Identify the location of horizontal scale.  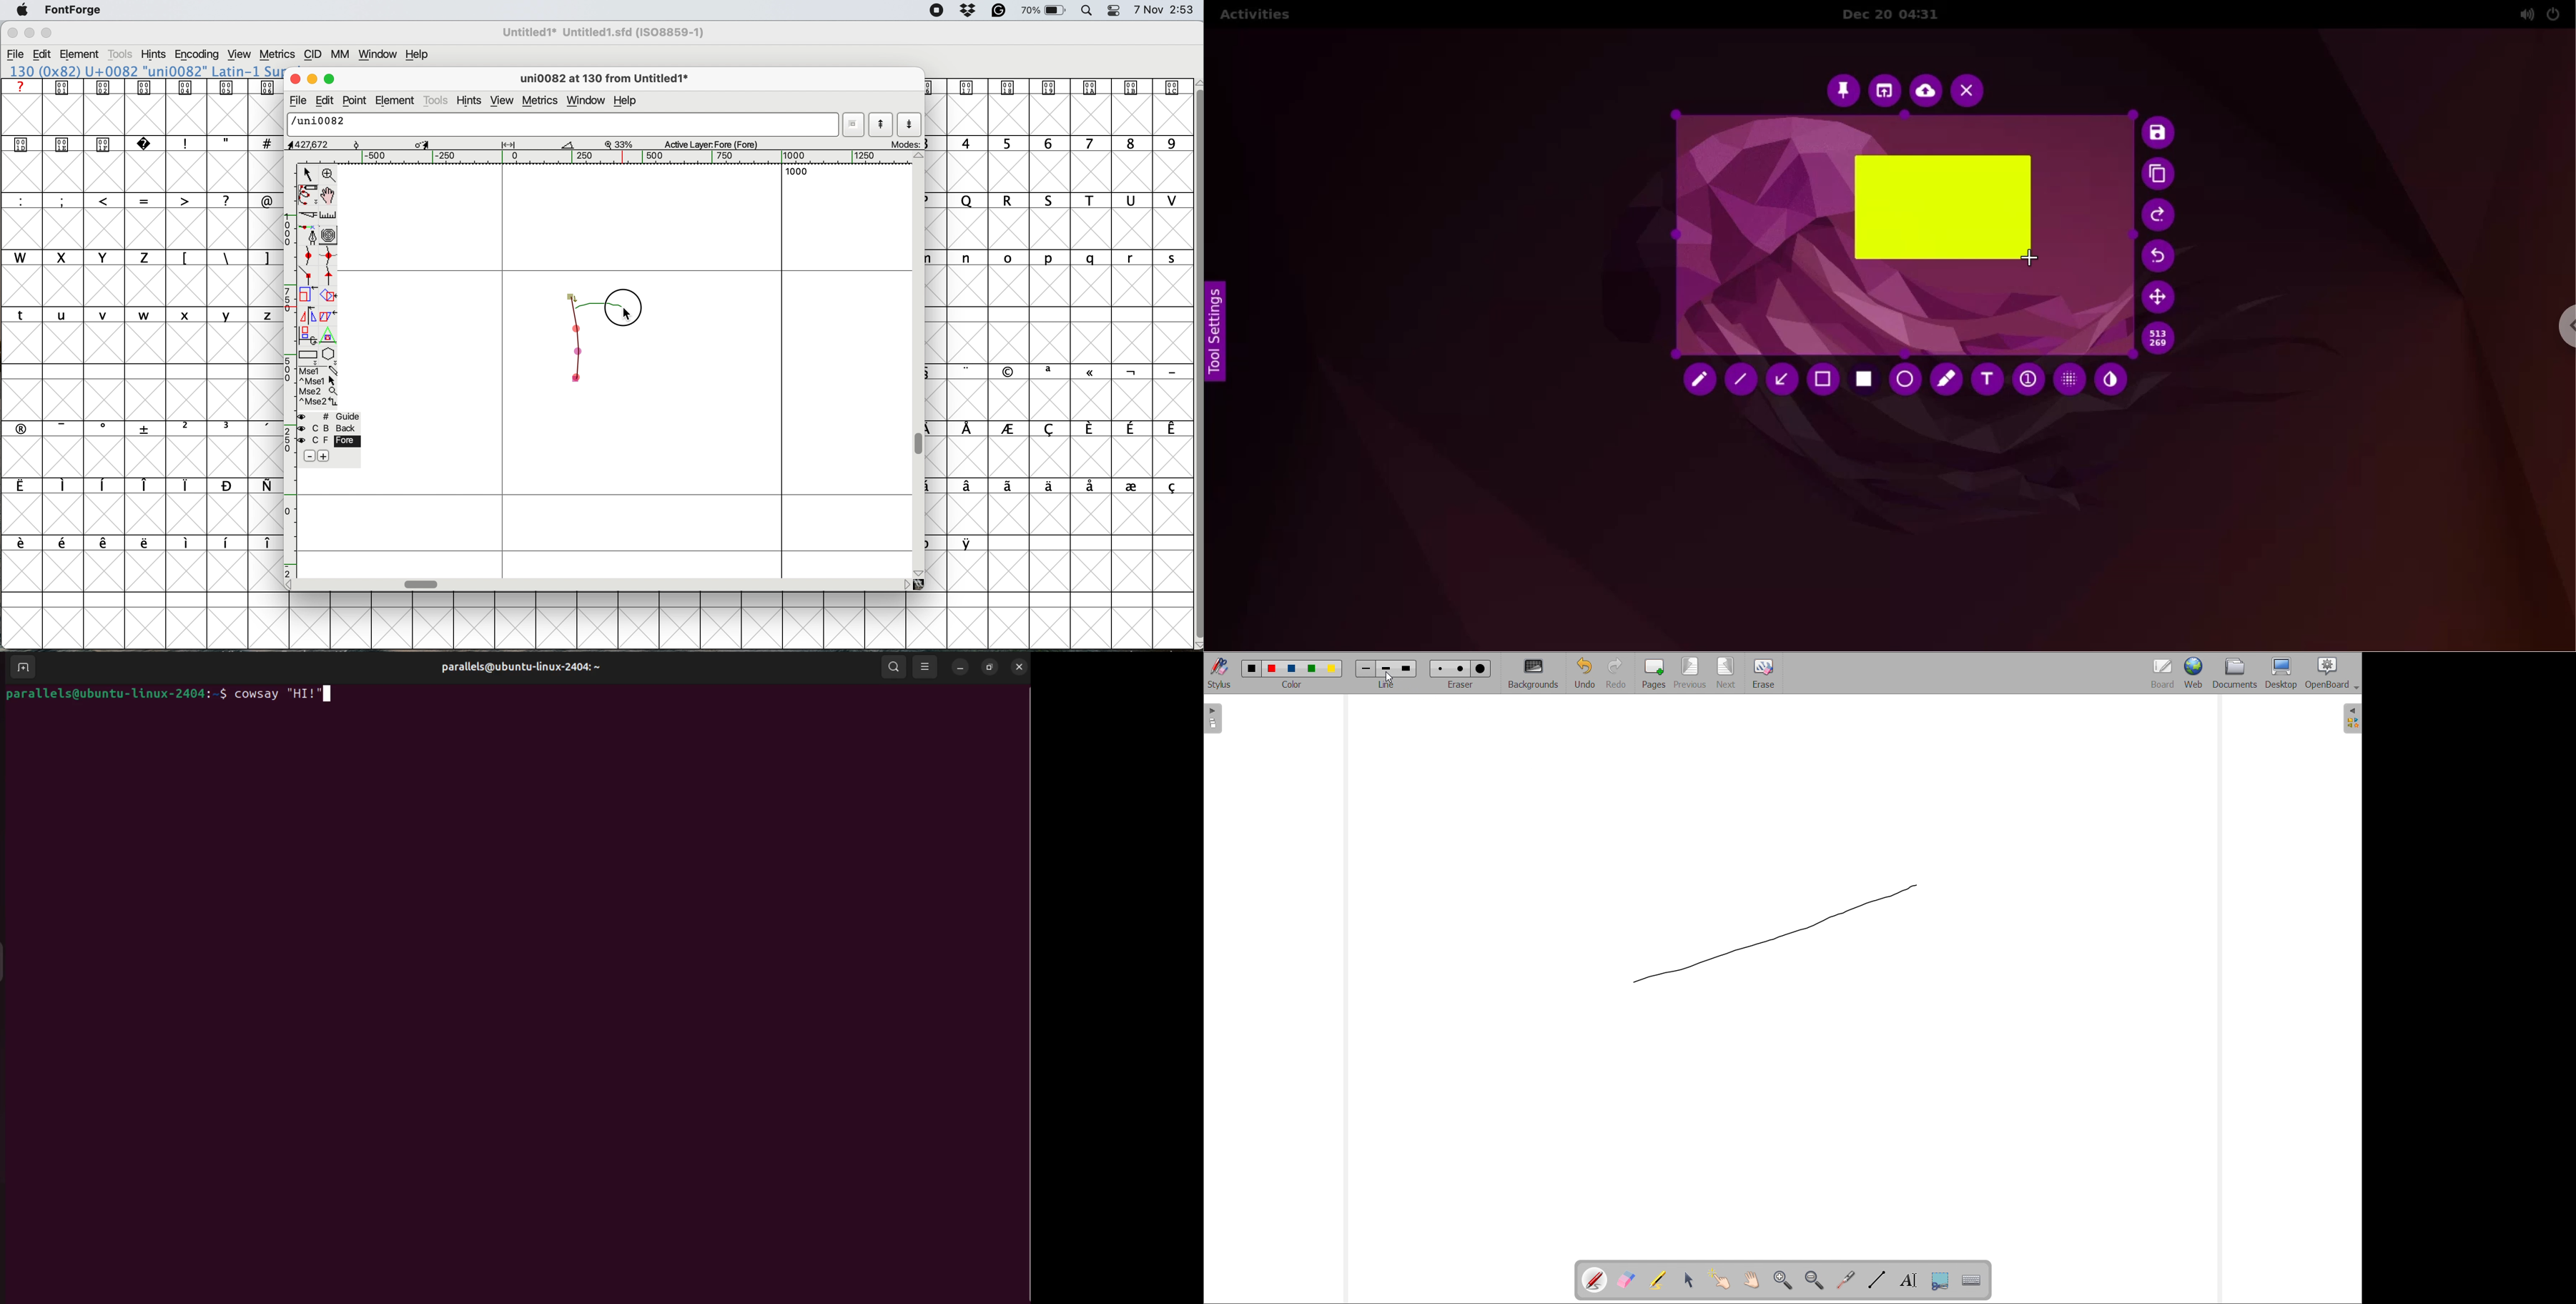
(423, 583).